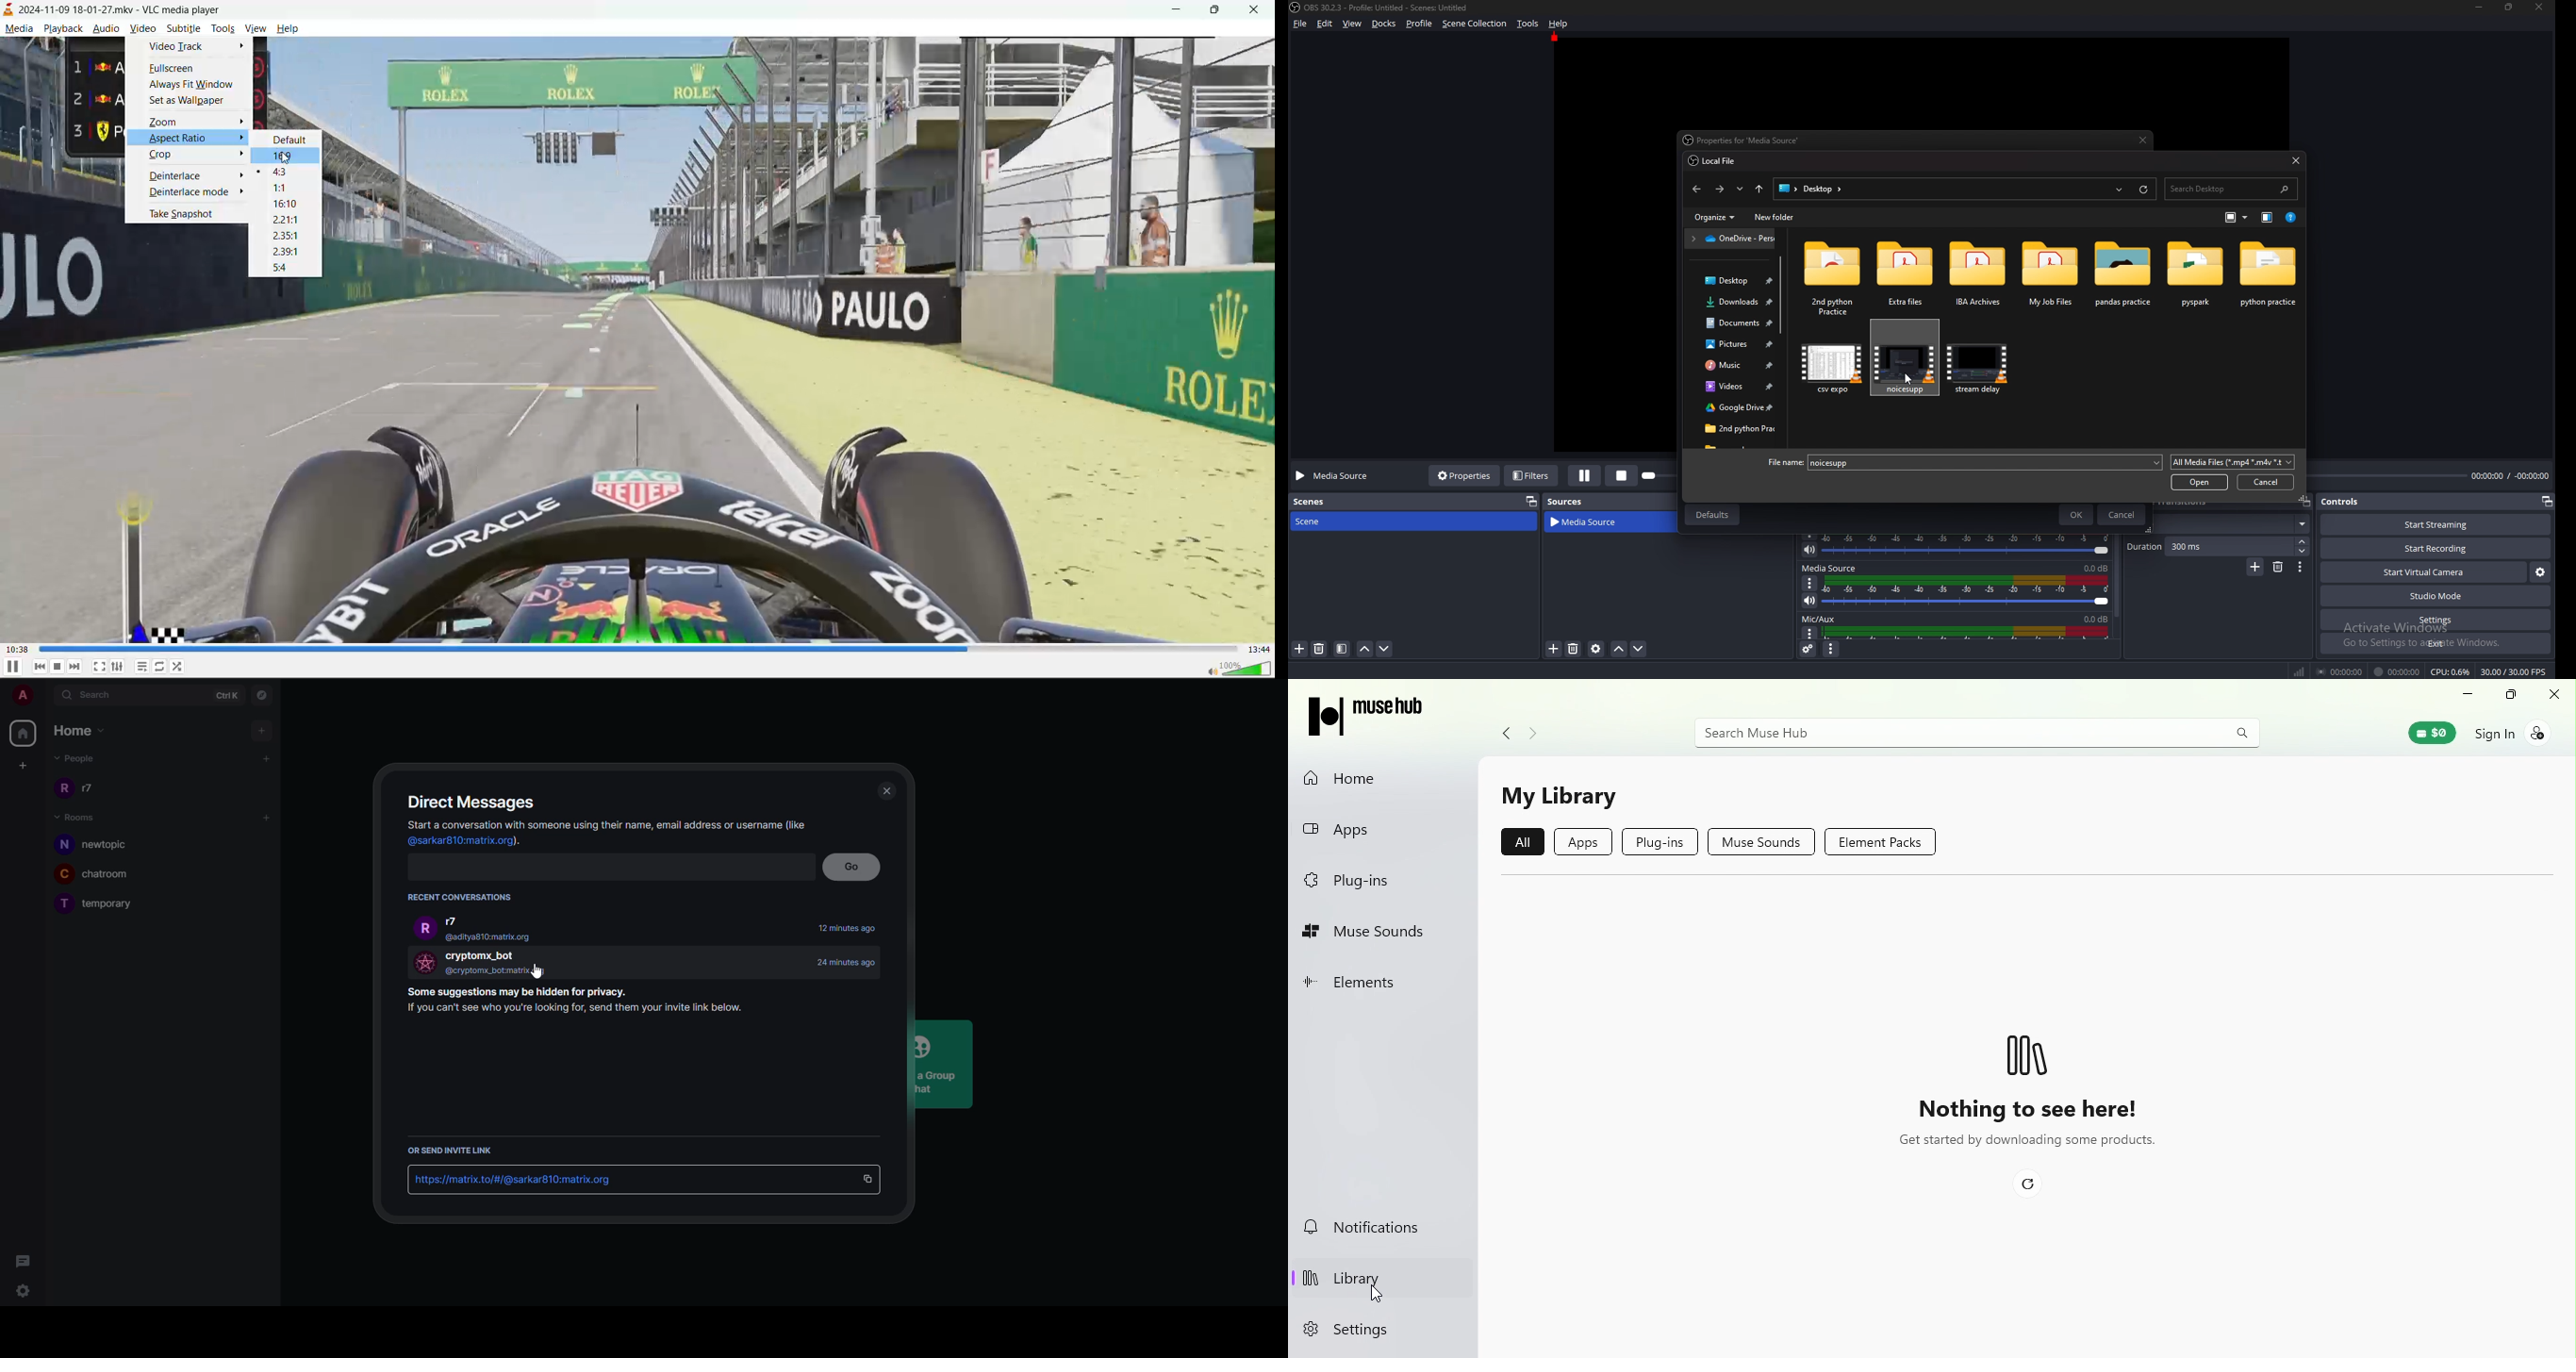  Describe the element at coordinates (2342, 671) in the screenshot. I see `00:00:00` at that location.